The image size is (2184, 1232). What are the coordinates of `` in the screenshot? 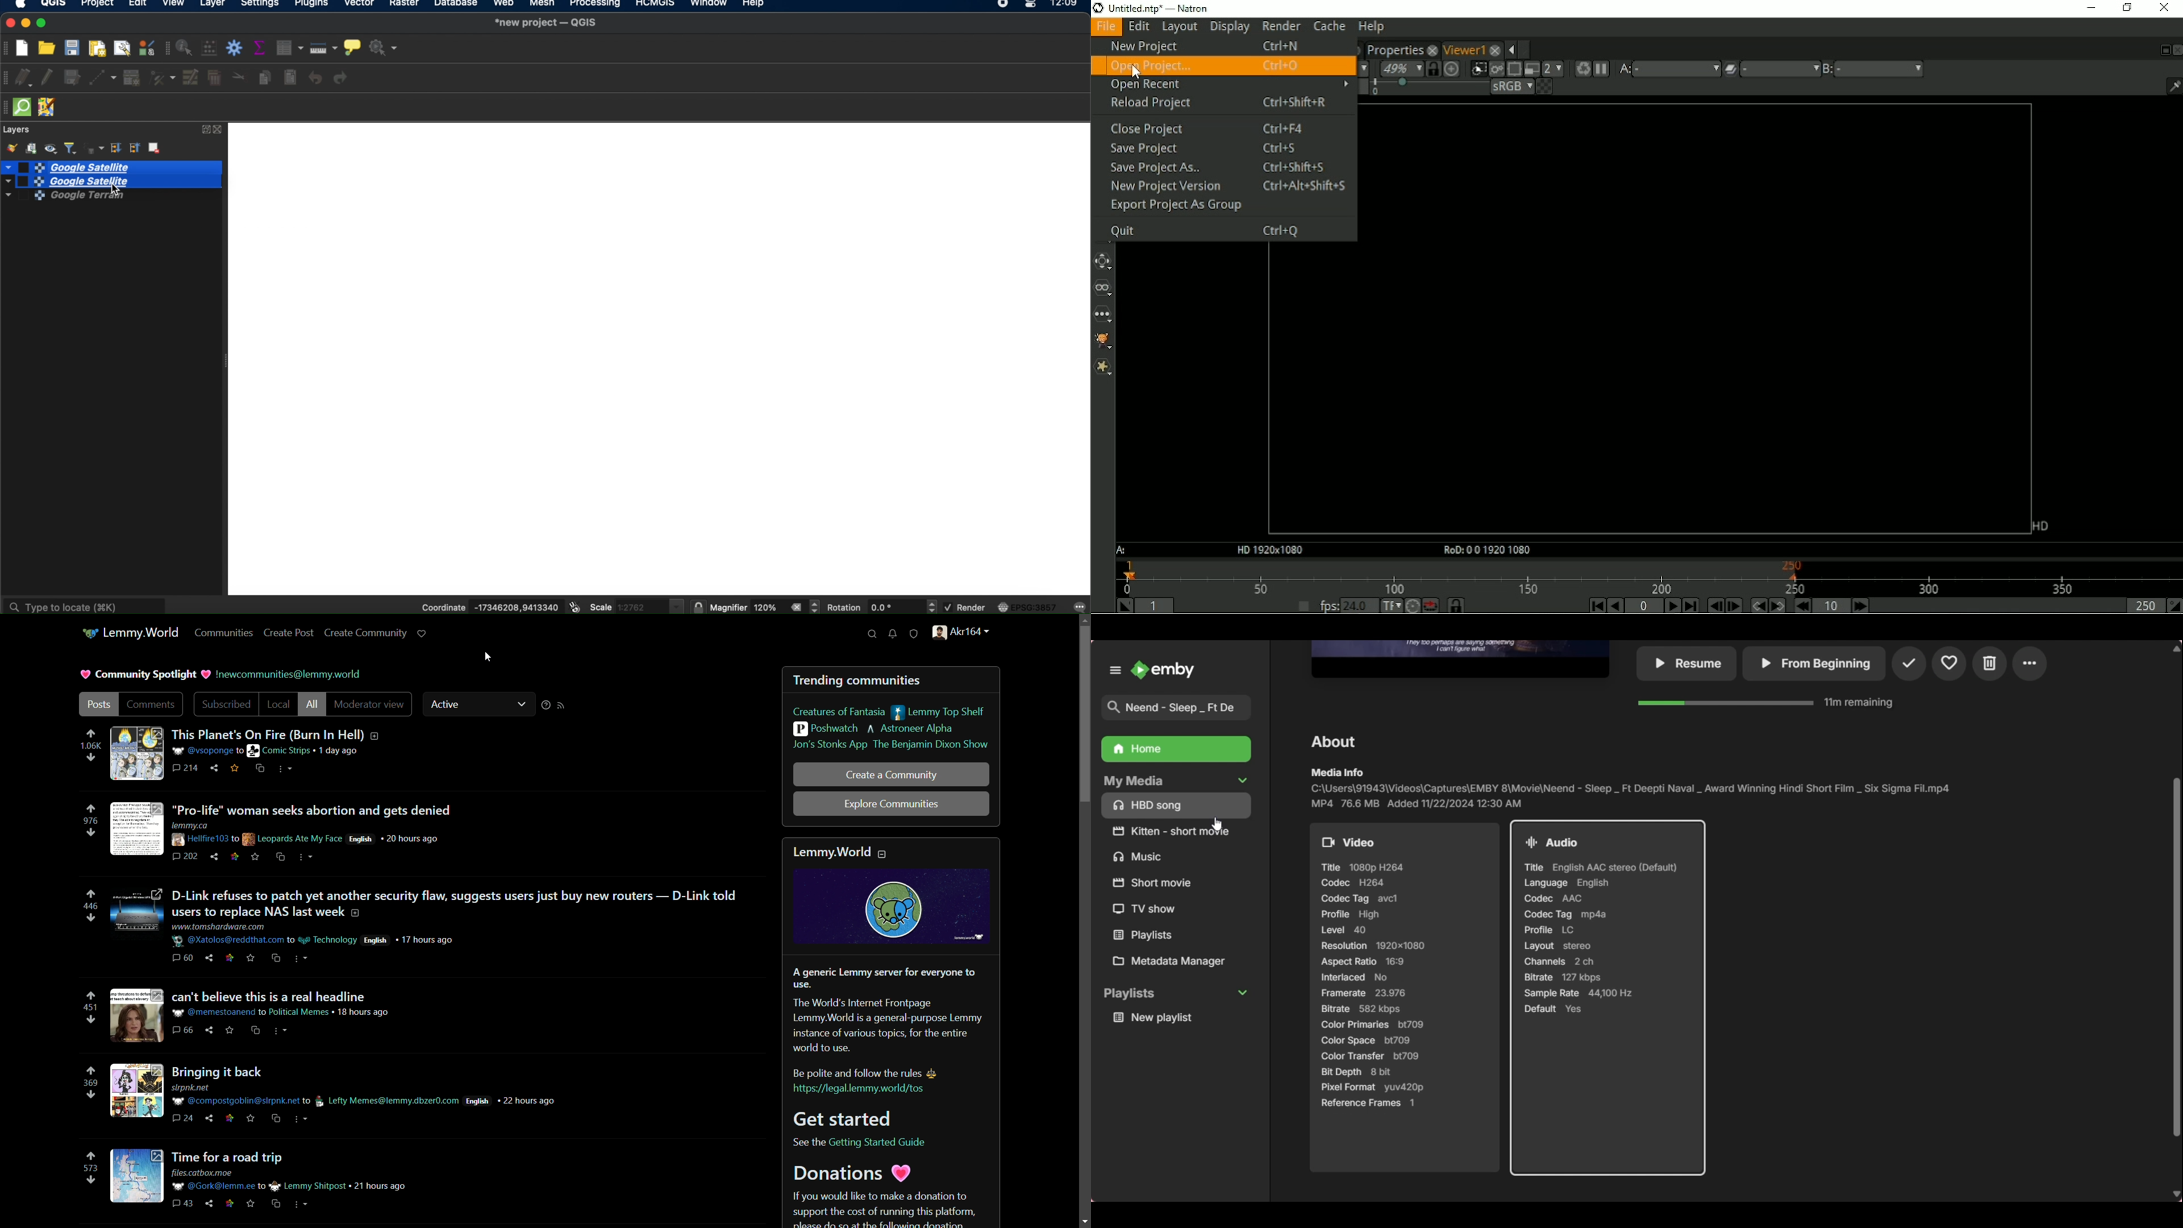 It's located at (1911, 663).